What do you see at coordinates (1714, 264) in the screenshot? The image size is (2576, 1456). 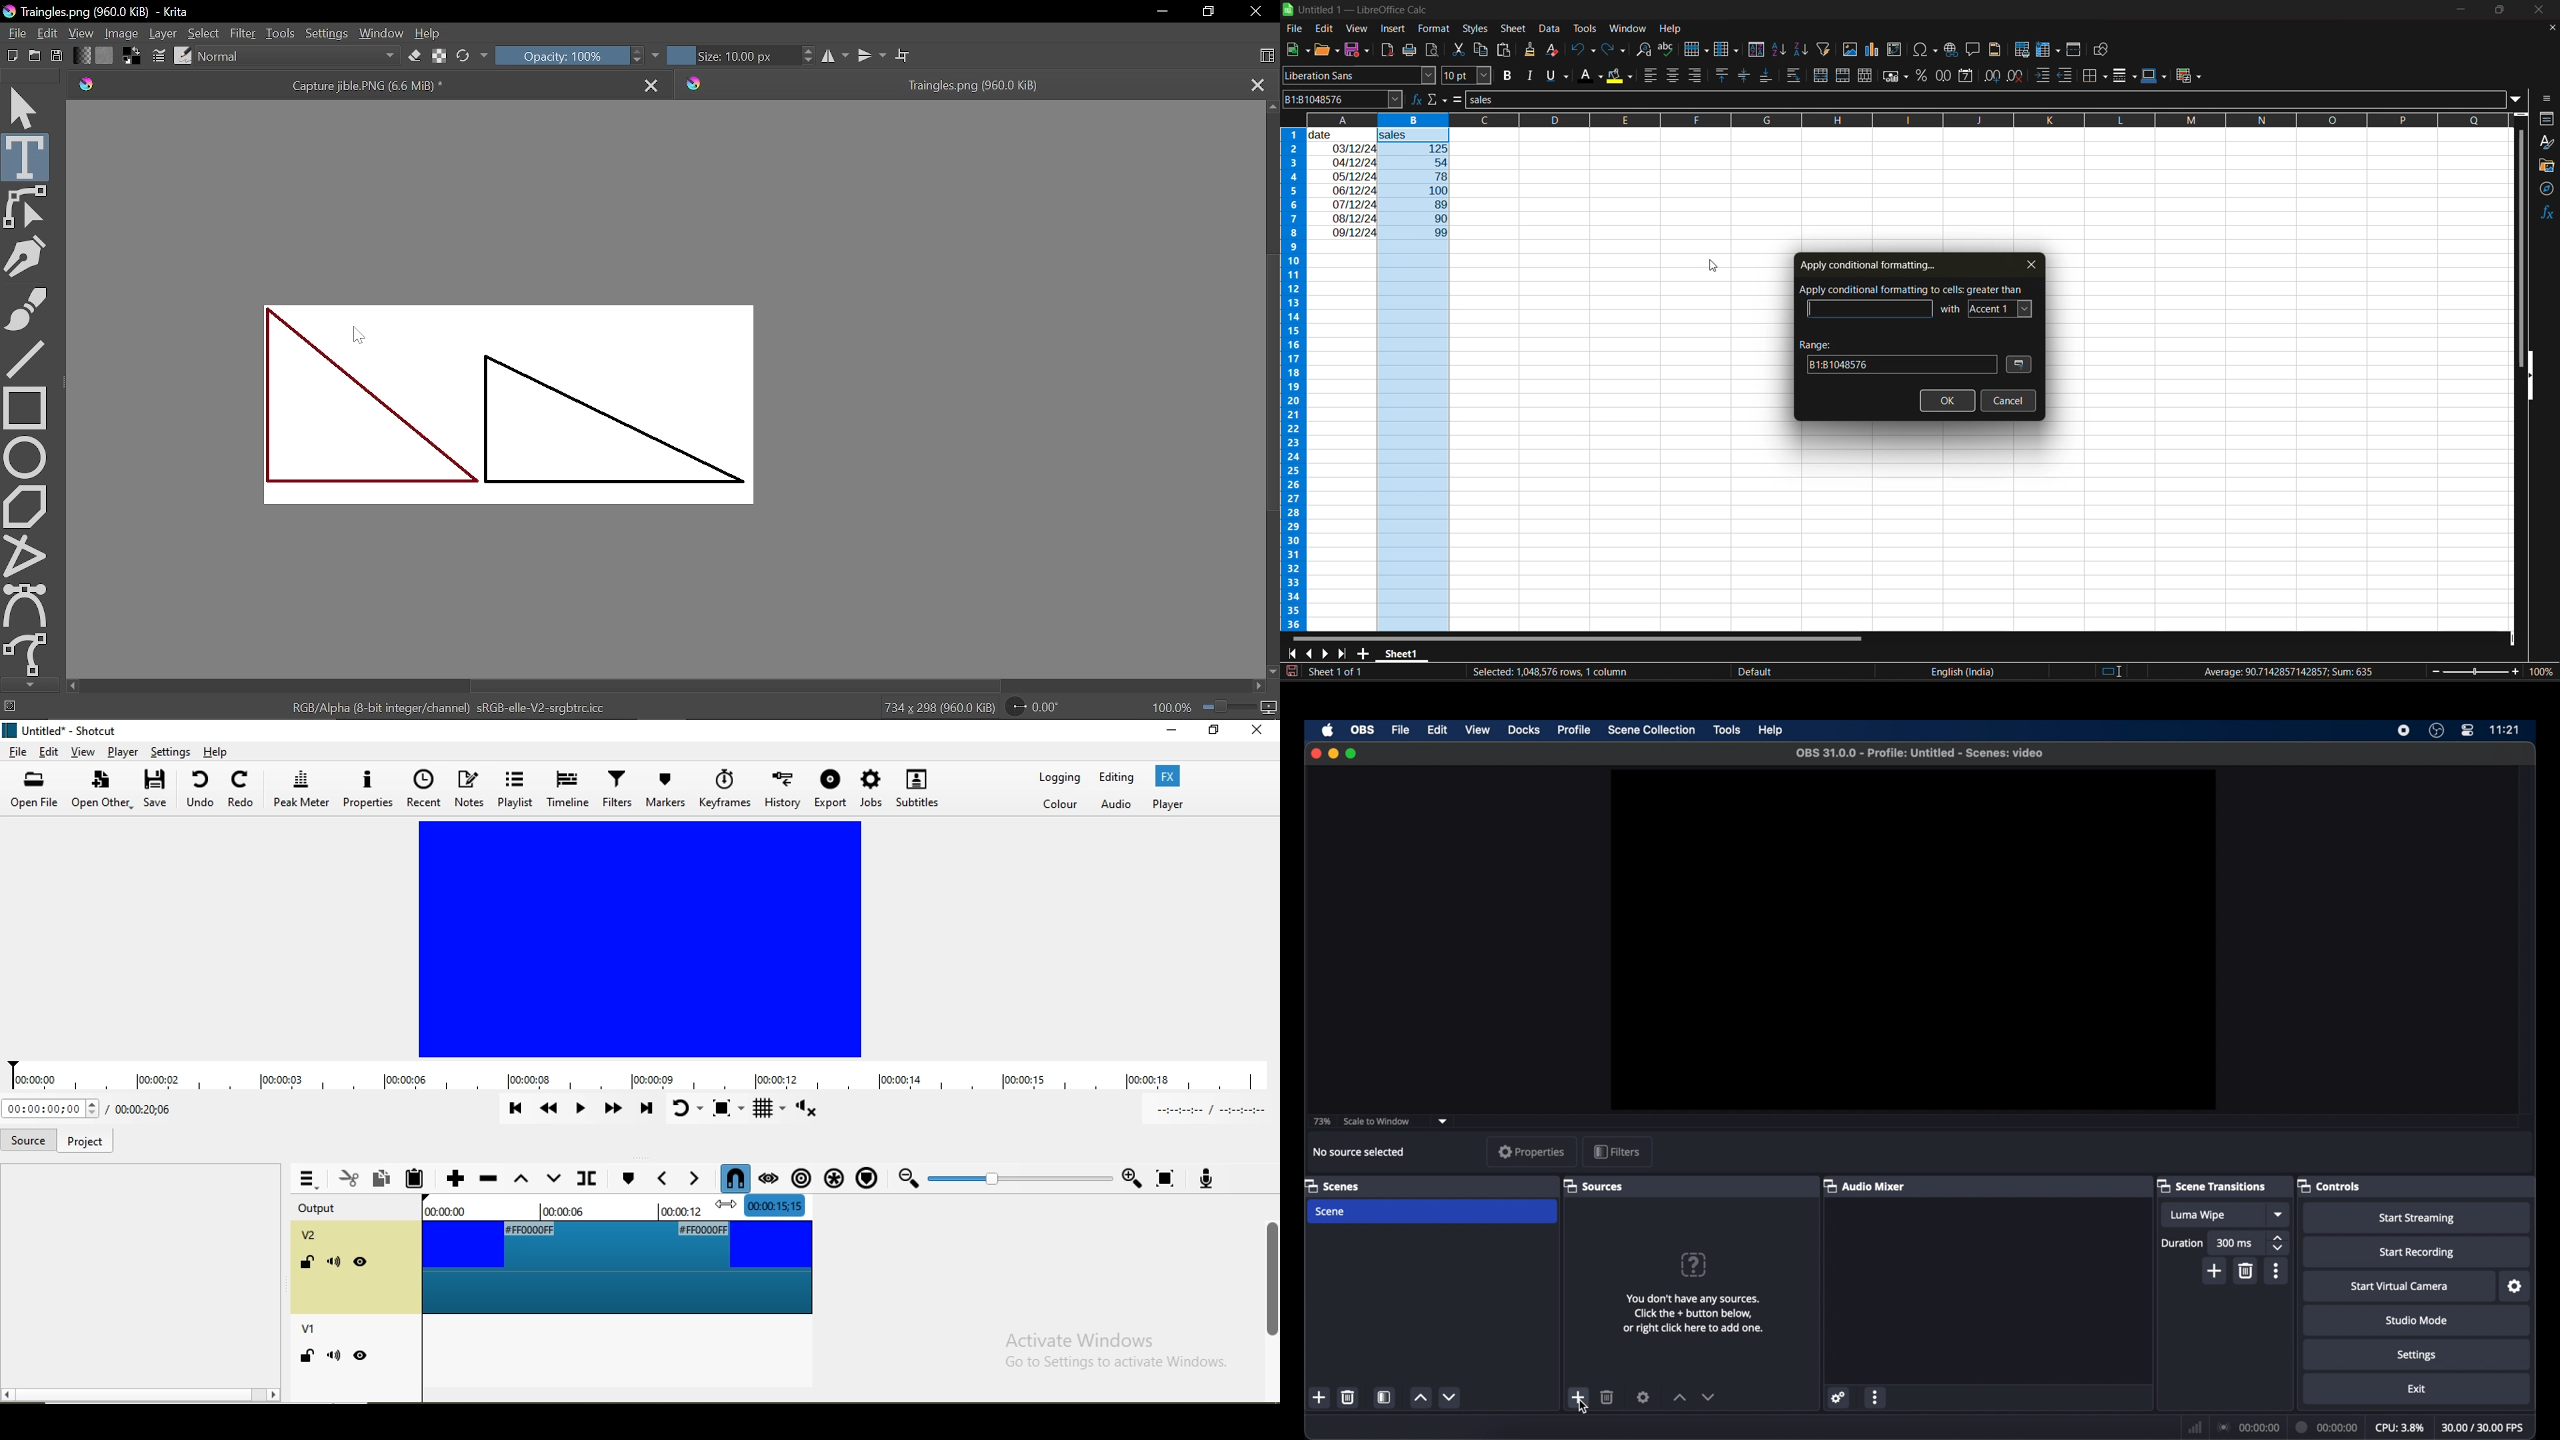 I see `cursor` at bounding box center [1714, 264].